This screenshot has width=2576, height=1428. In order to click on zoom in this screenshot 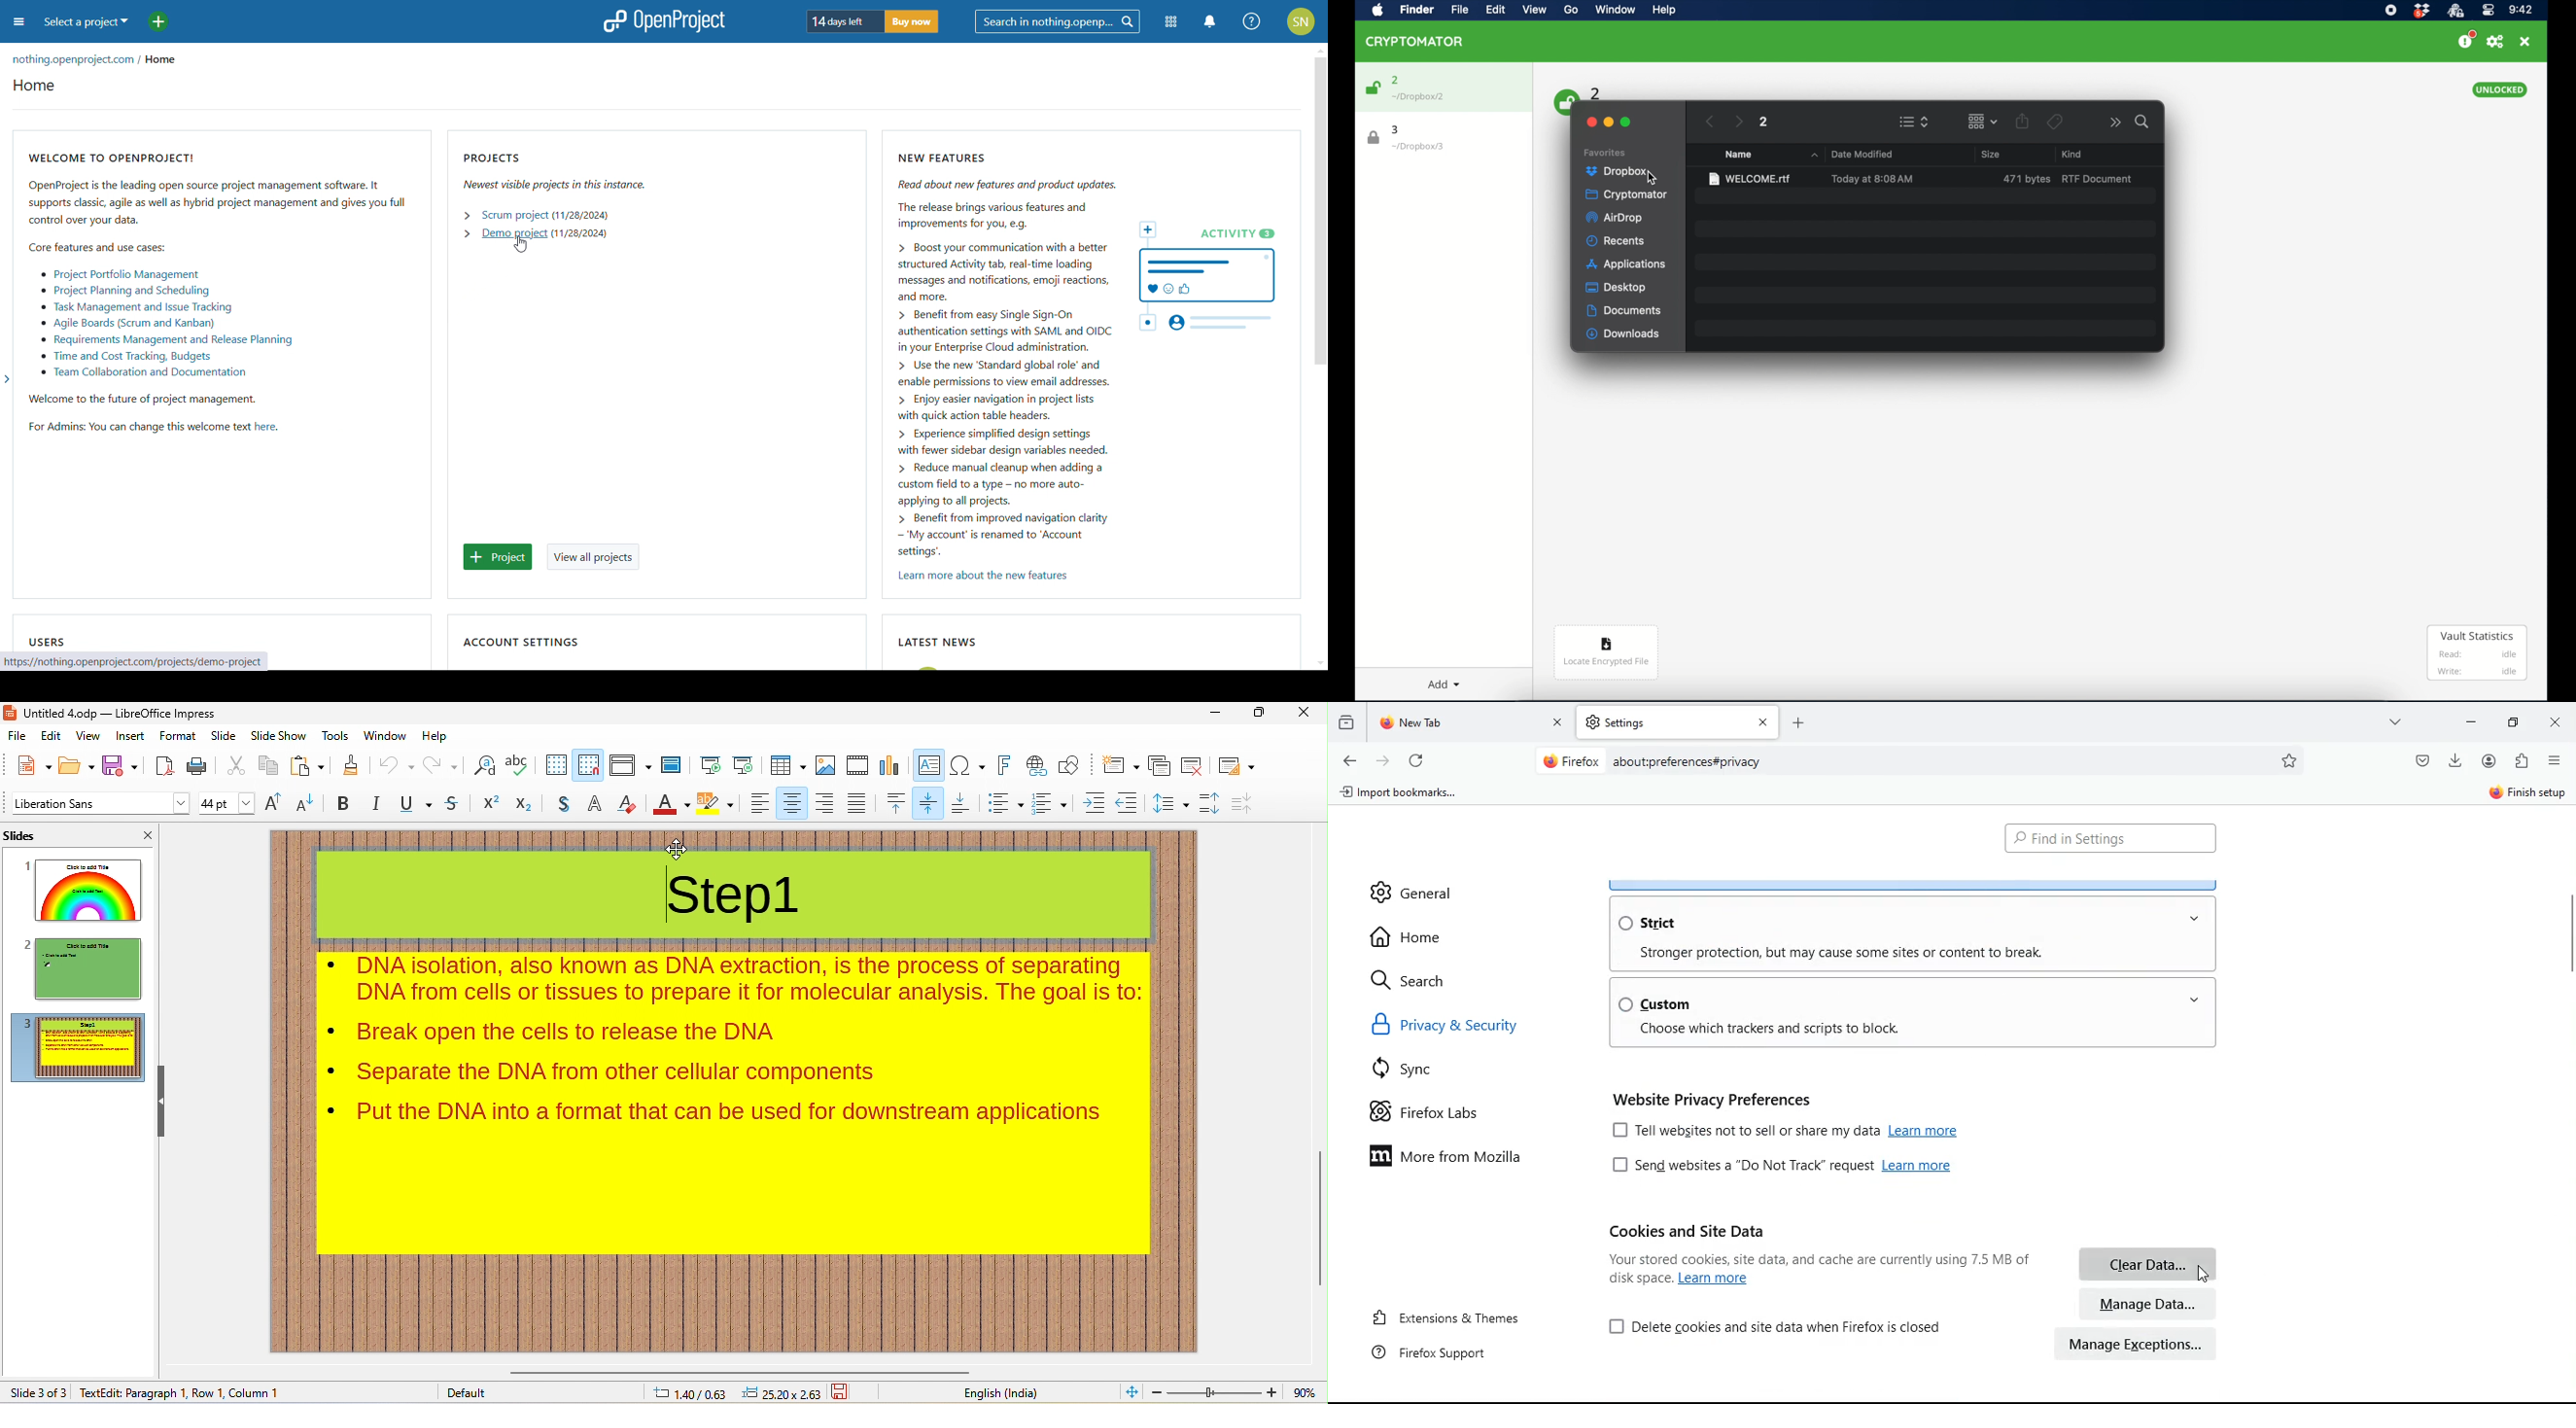, I will do `click(1236, 1391)`.